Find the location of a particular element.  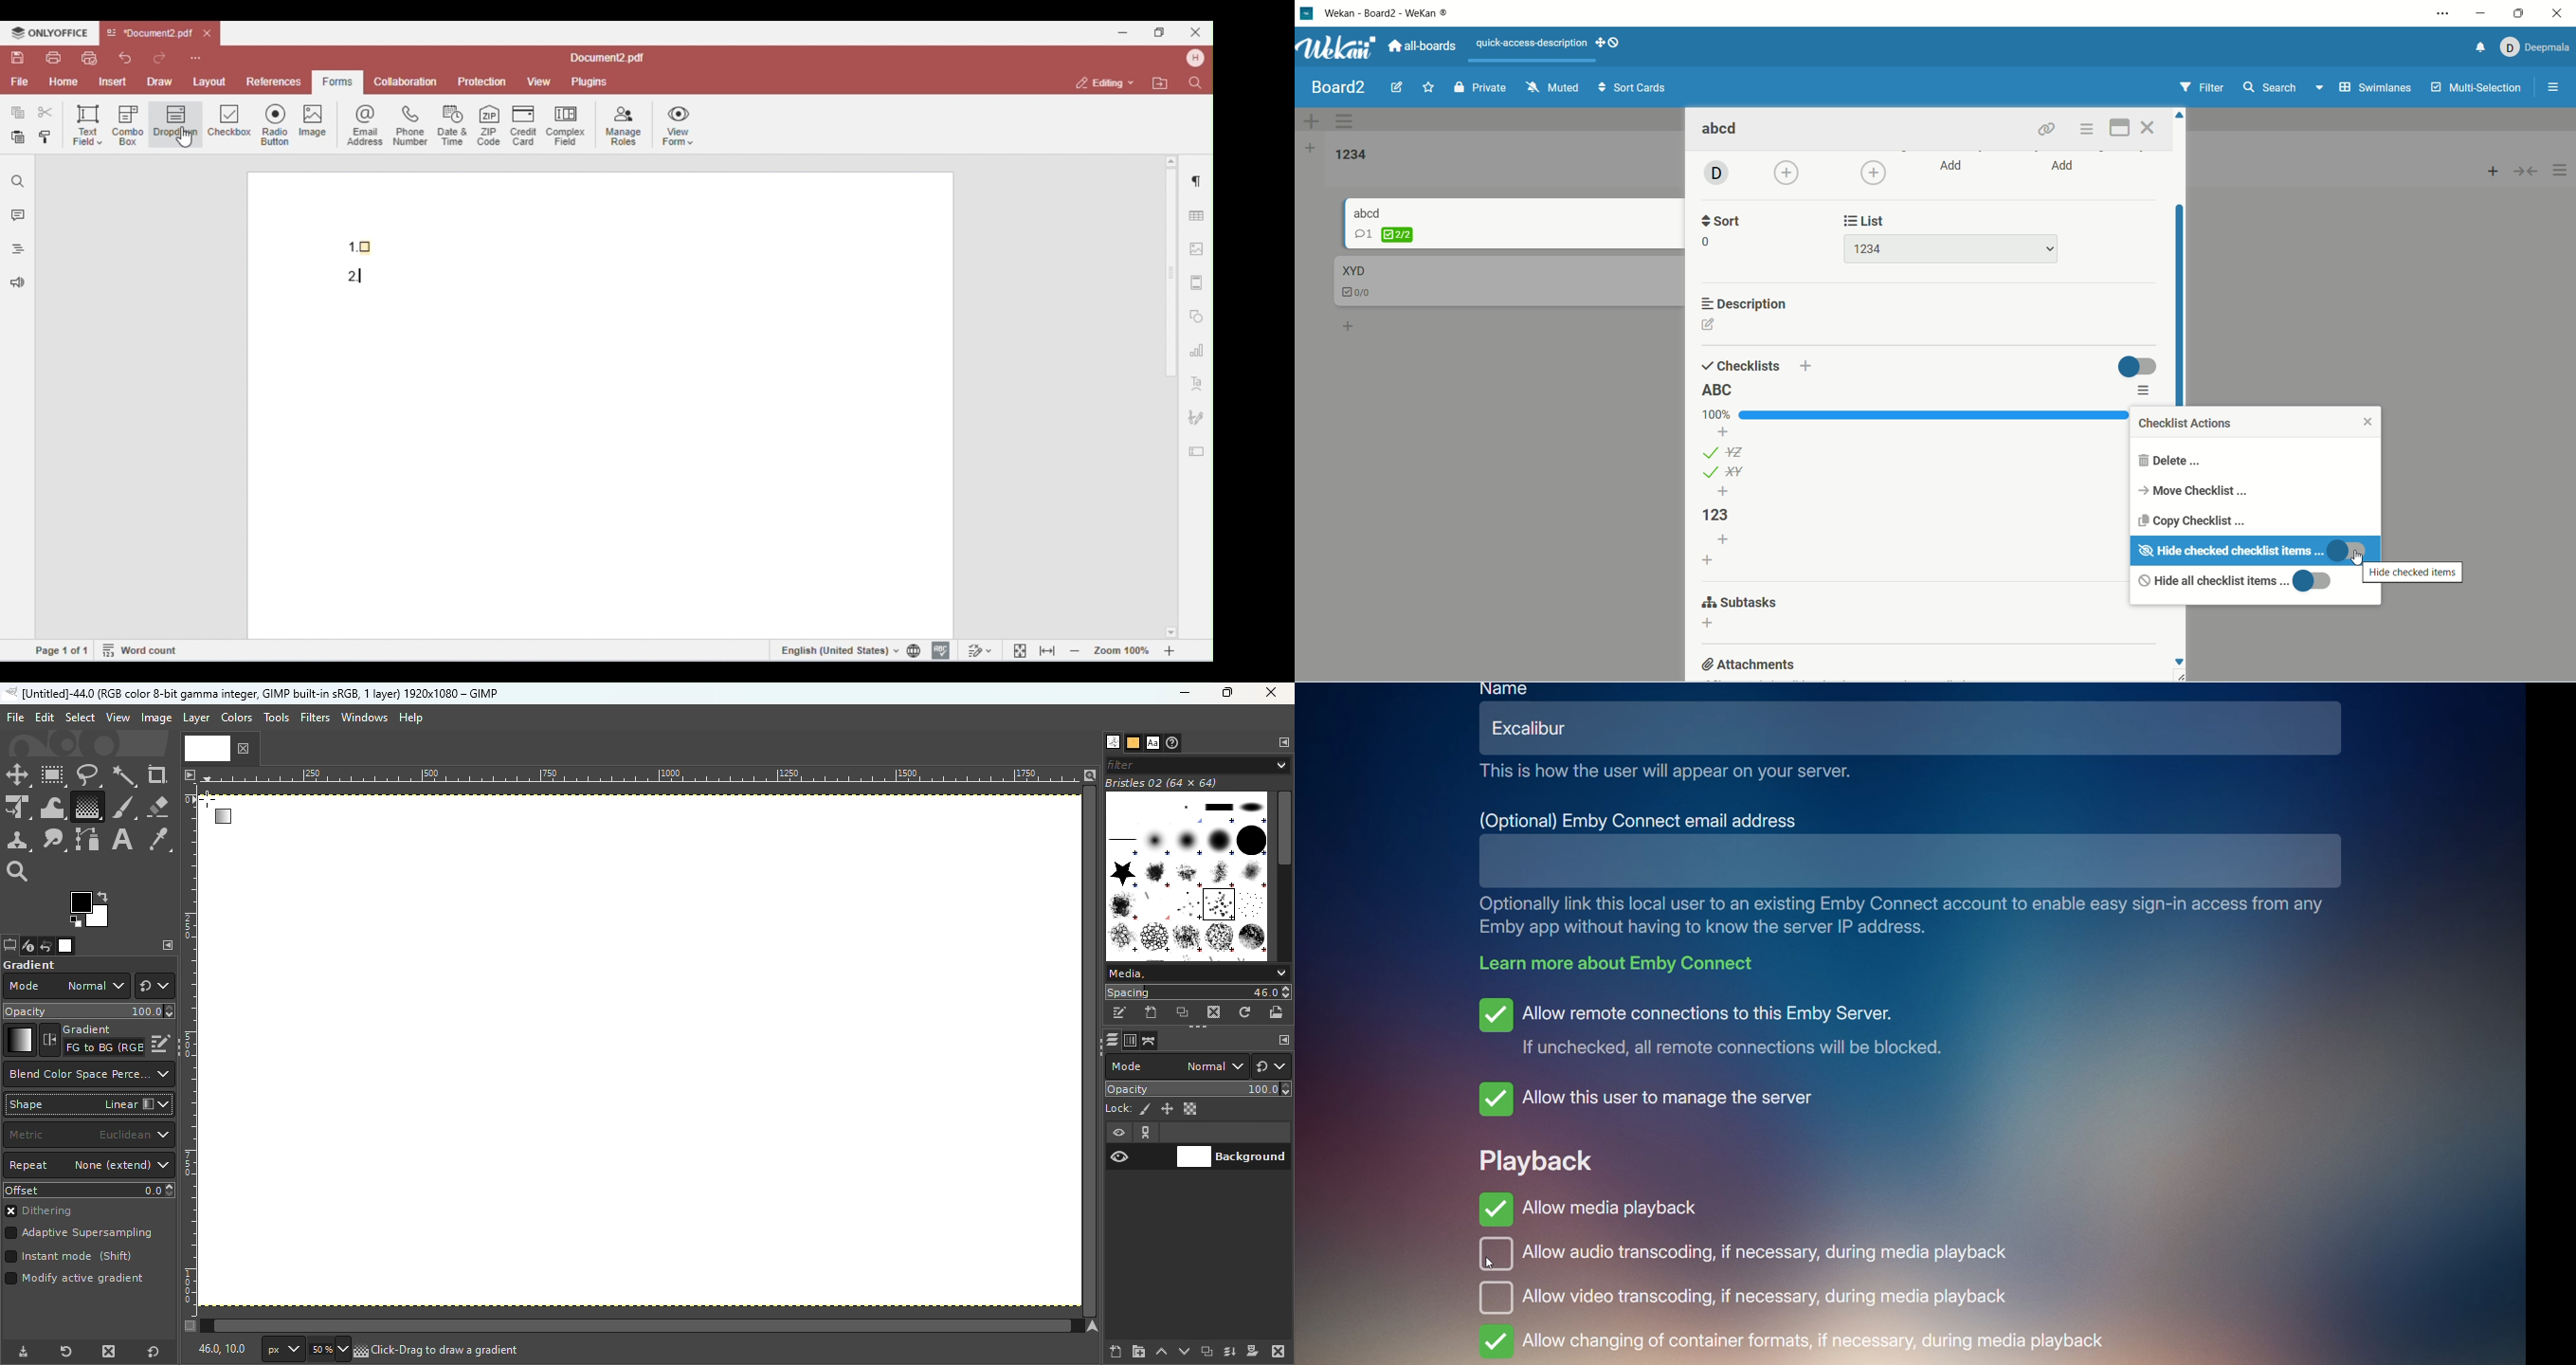

SHOW-DESKTOP-DRAG-HANDLES is located at coordinates (1608, 43).